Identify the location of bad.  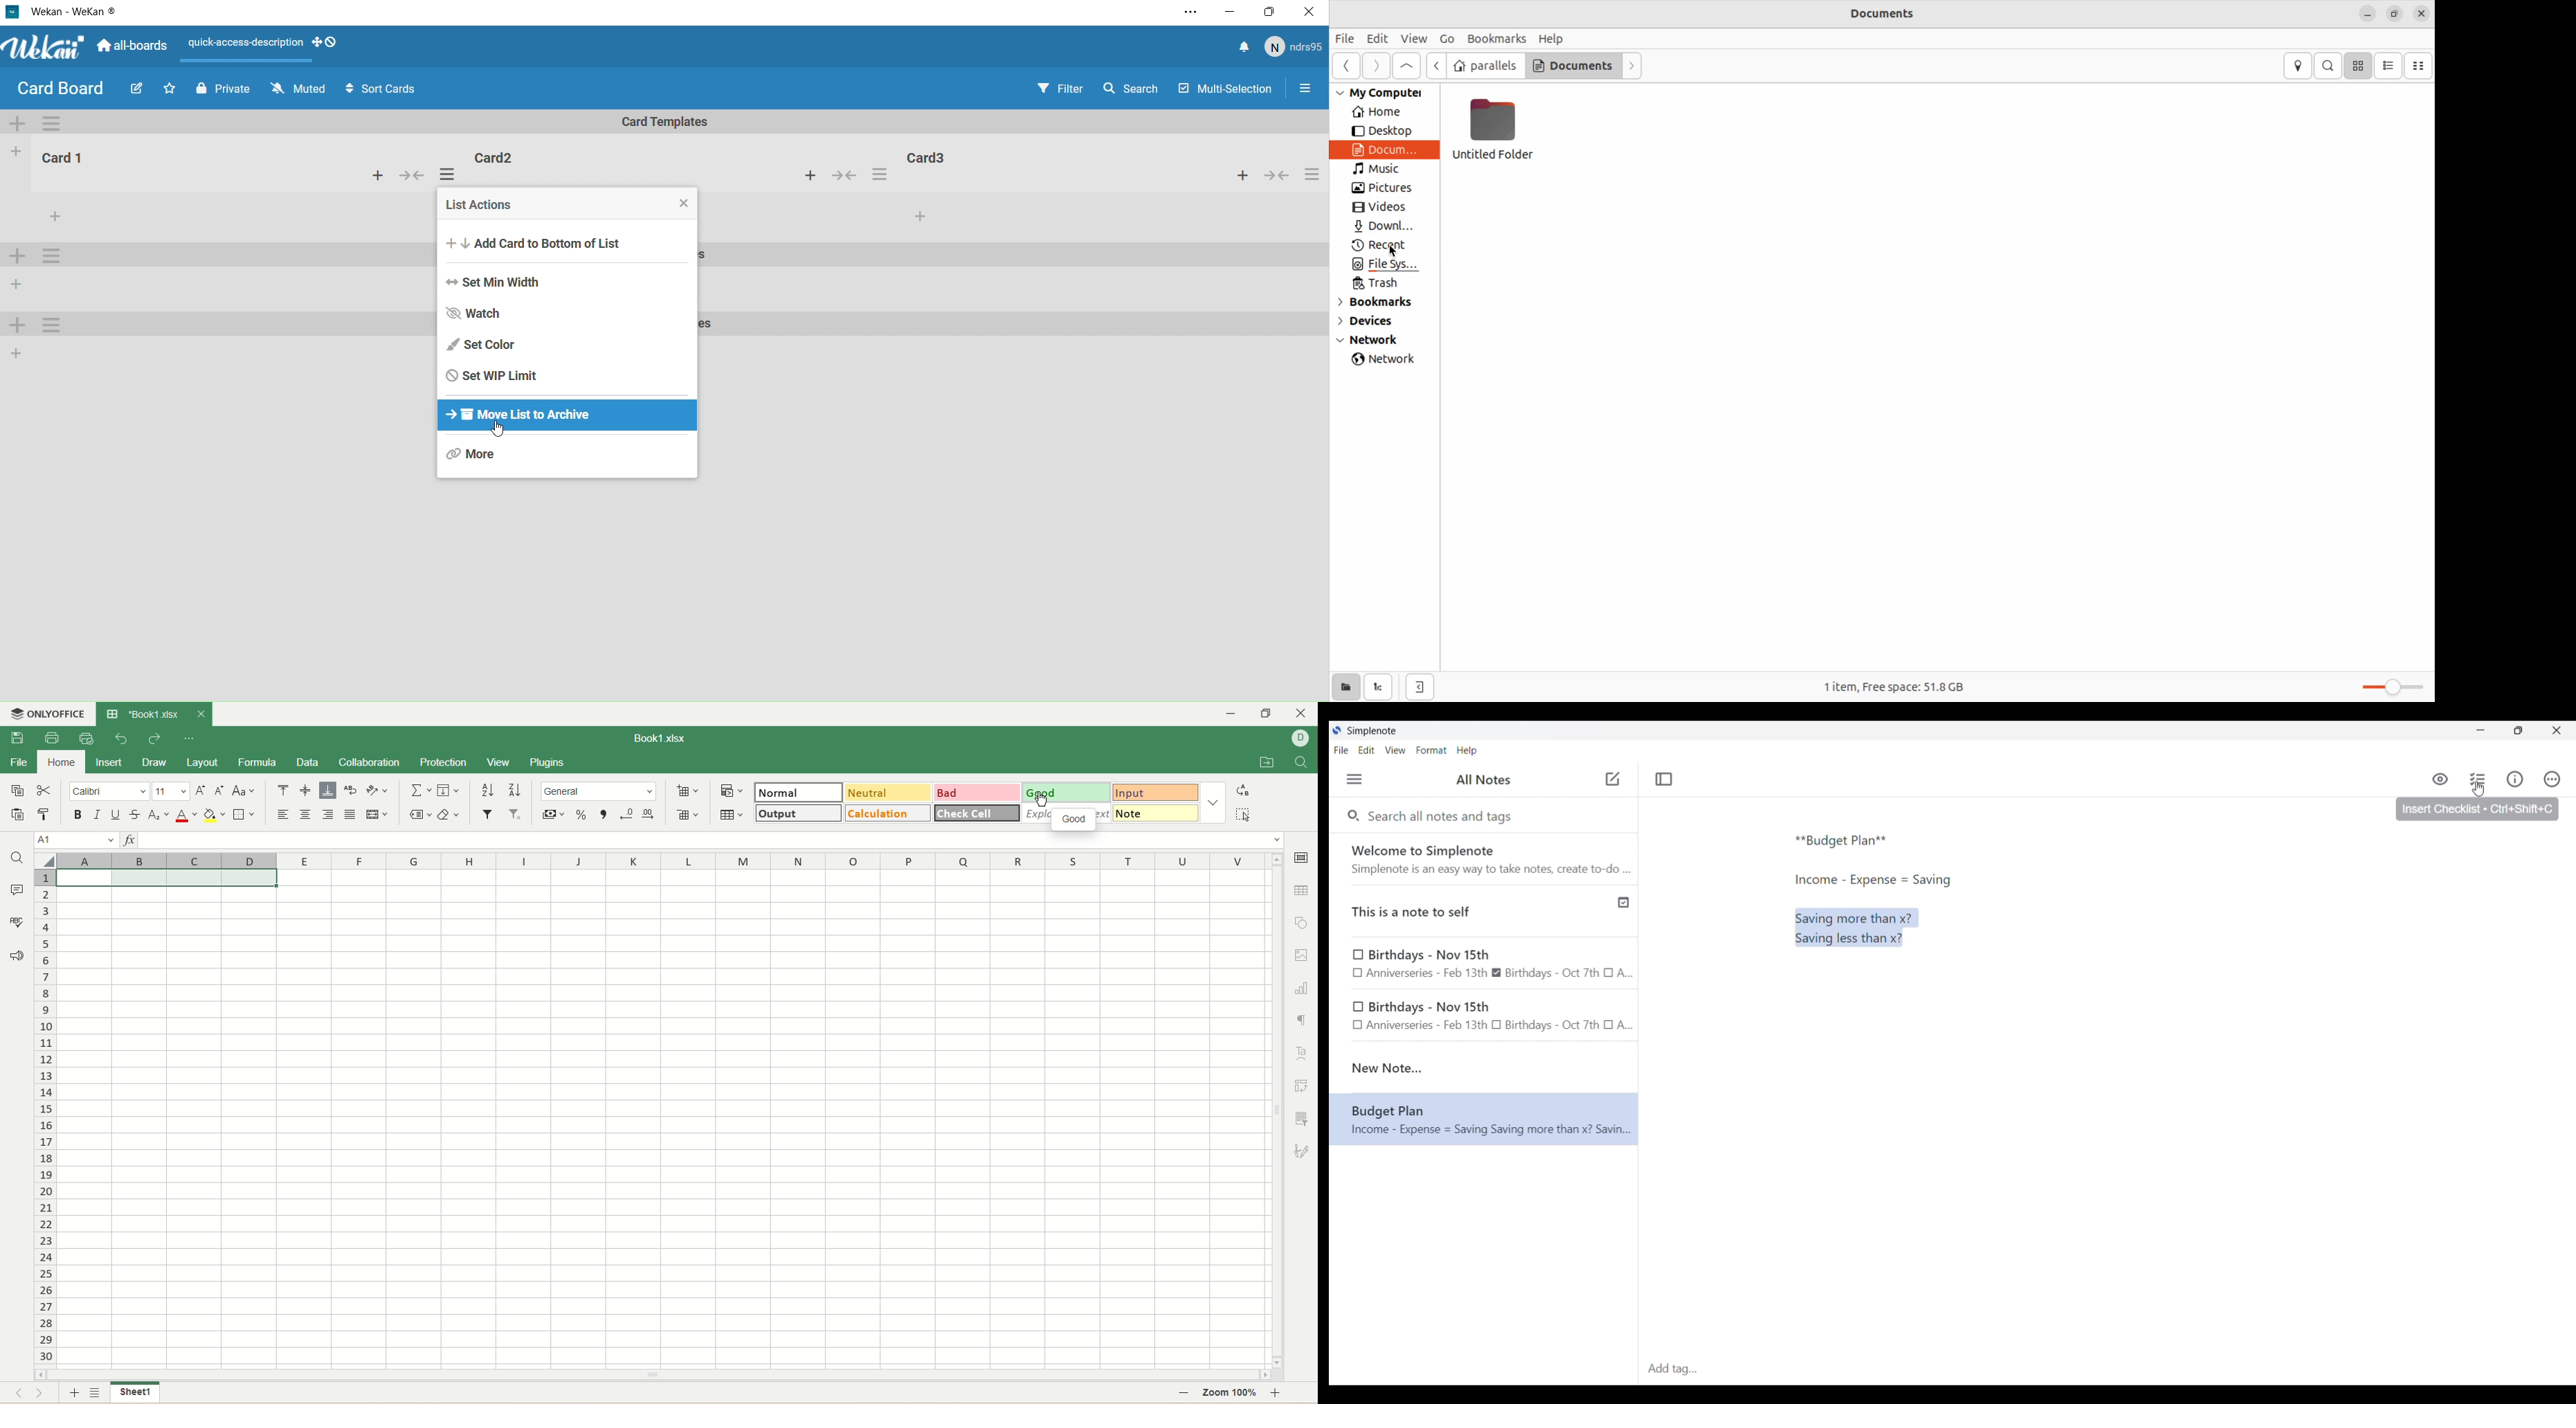
(979, 793).